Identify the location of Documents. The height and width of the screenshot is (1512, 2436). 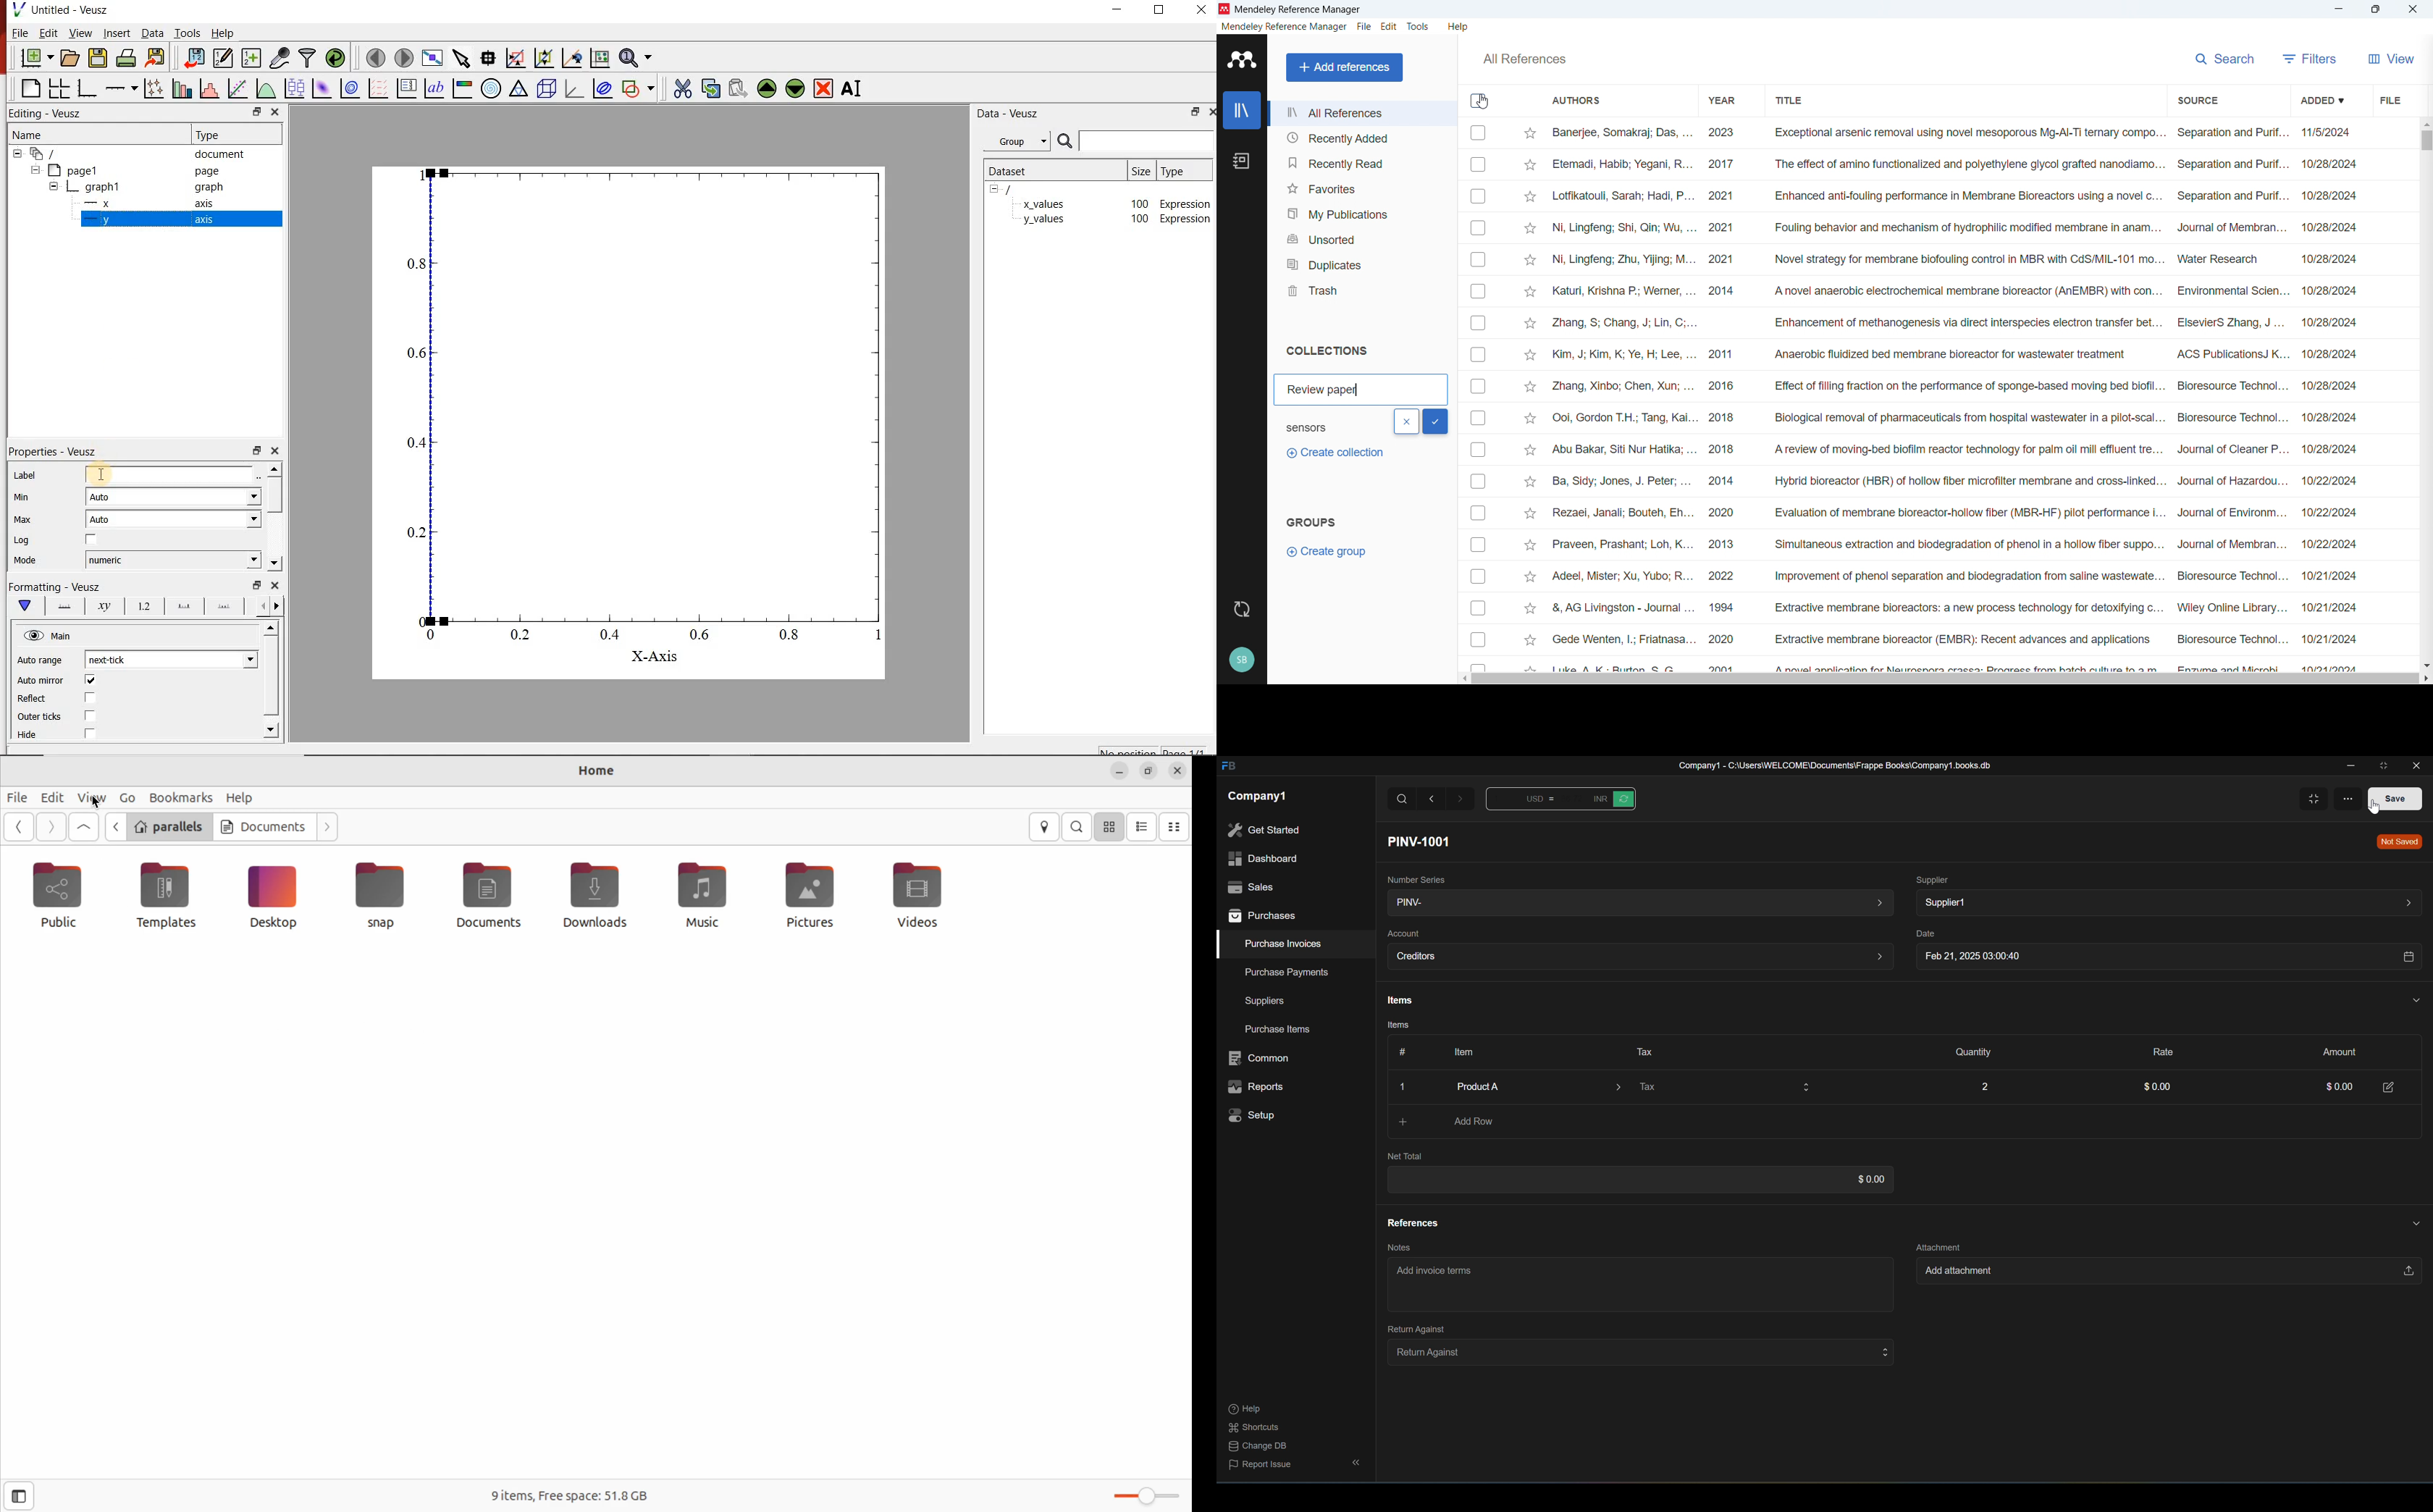
(266, 825).